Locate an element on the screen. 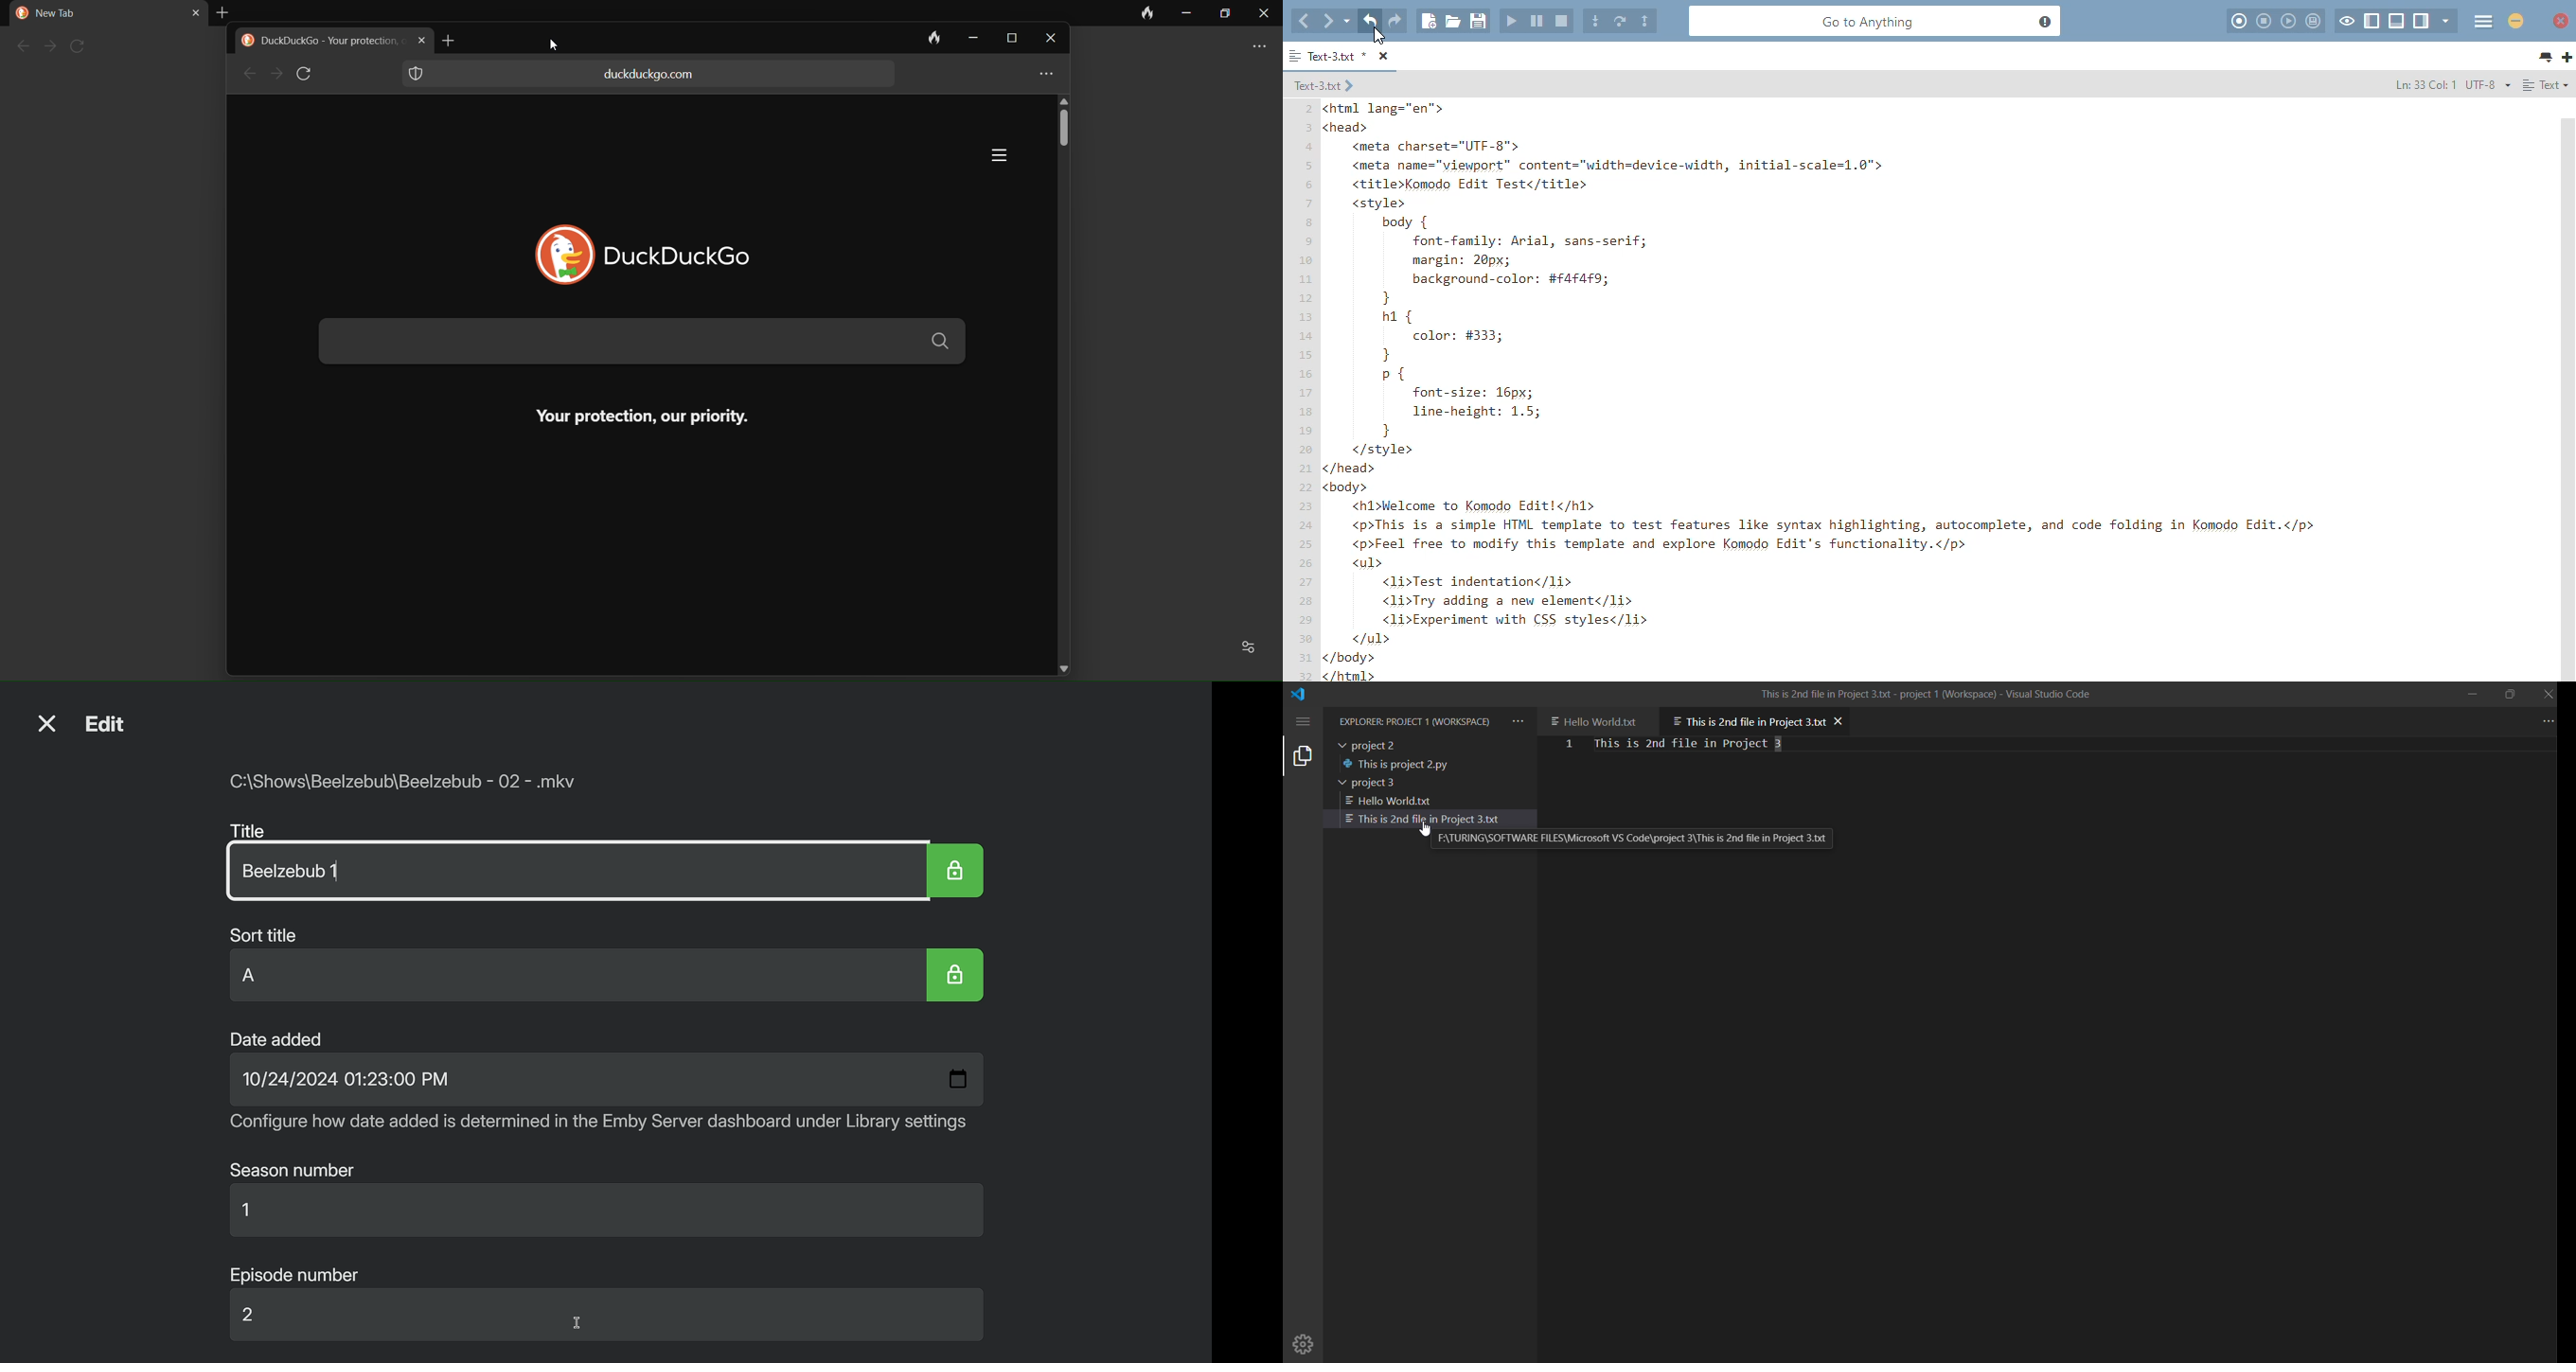  menu is located at coordinates (986, 156).